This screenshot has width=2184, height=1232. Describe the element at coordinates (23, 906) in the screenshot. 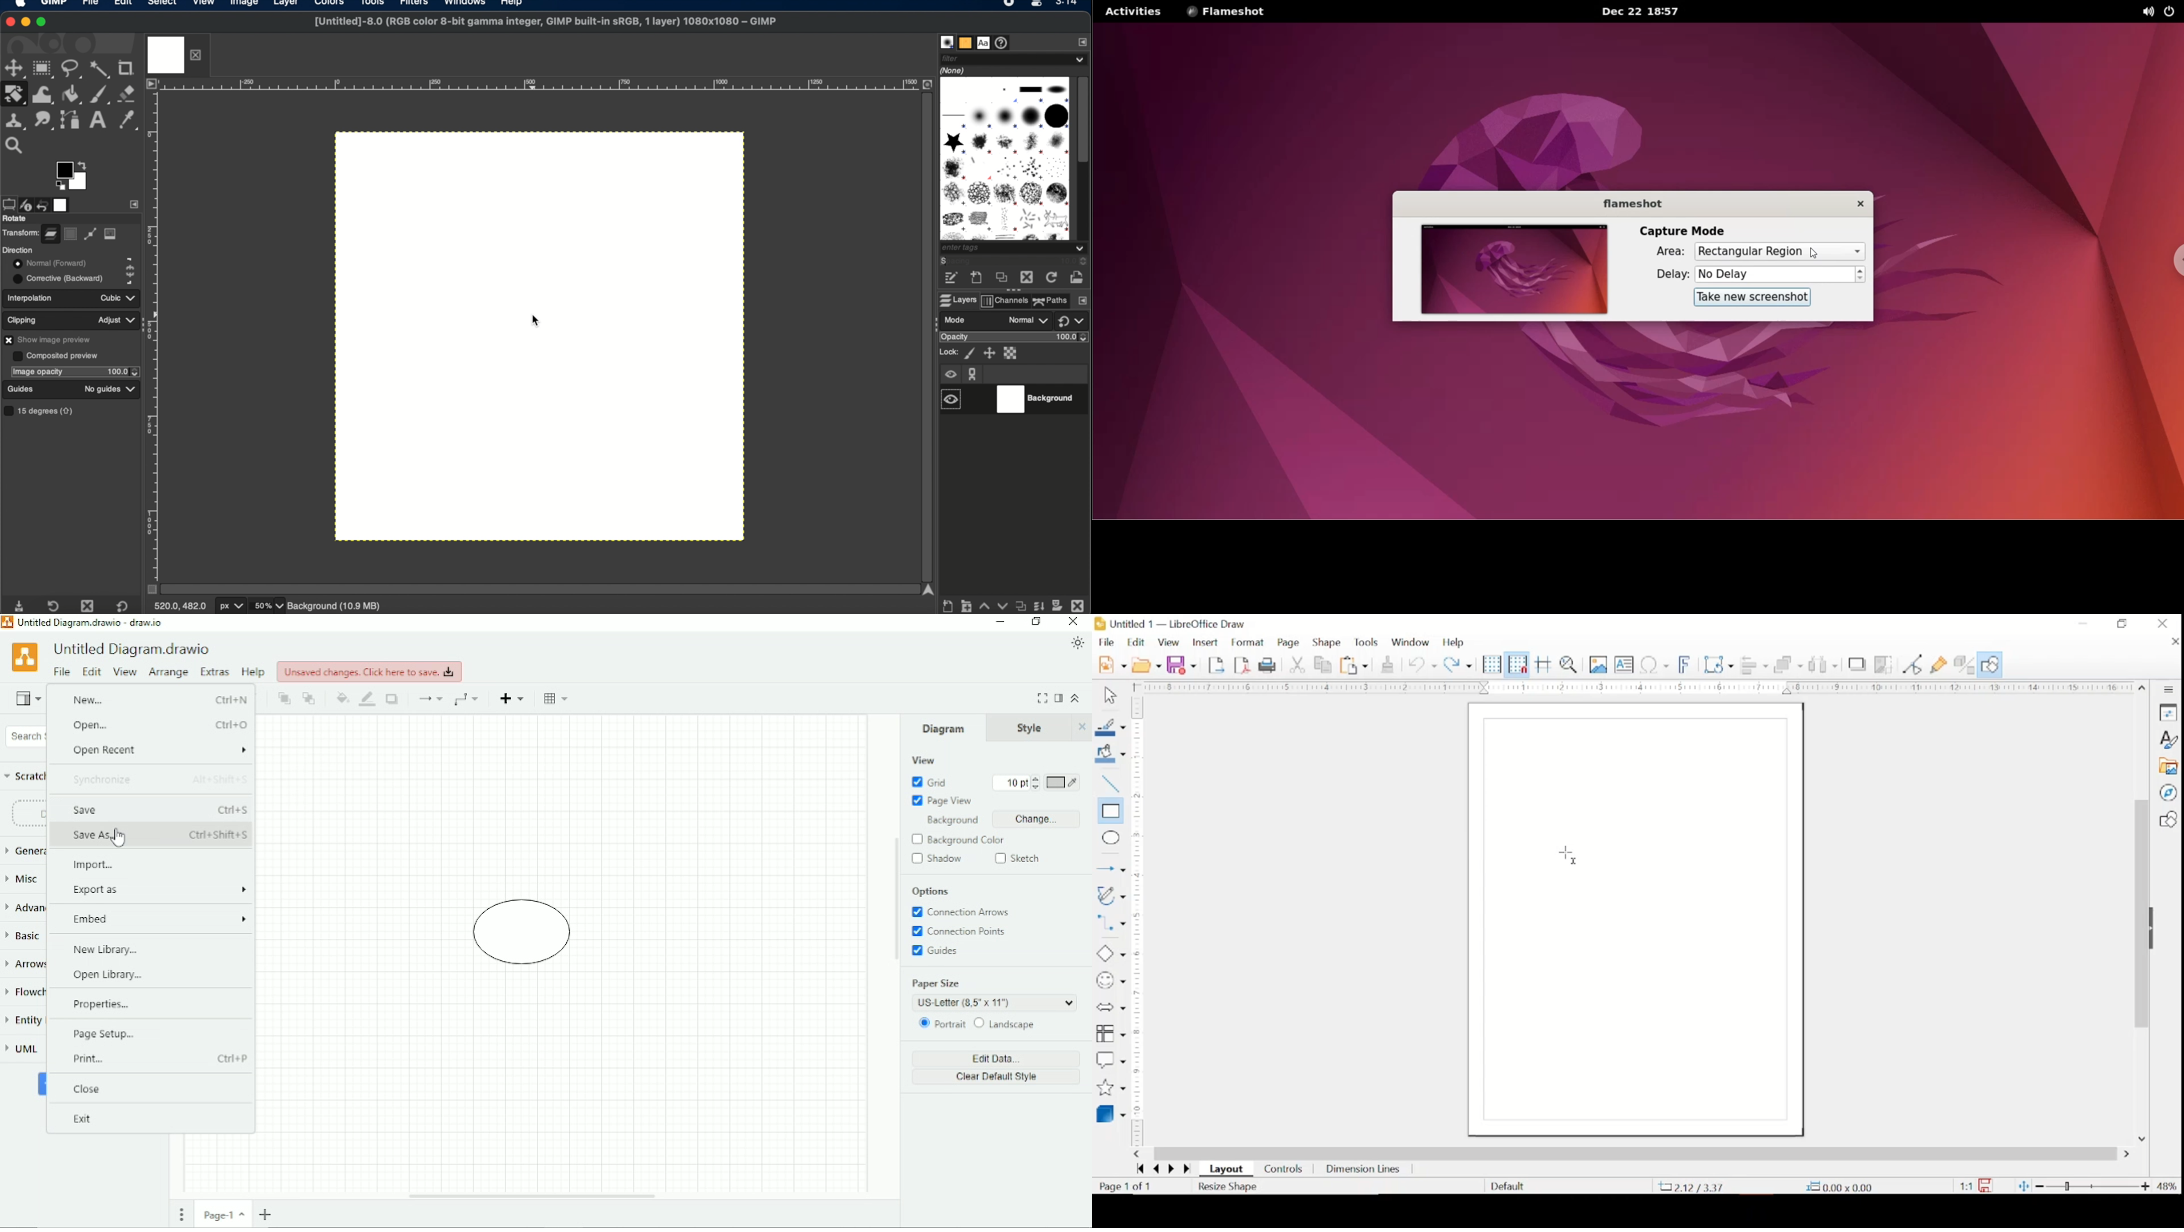

I see `Advanced` at that location.